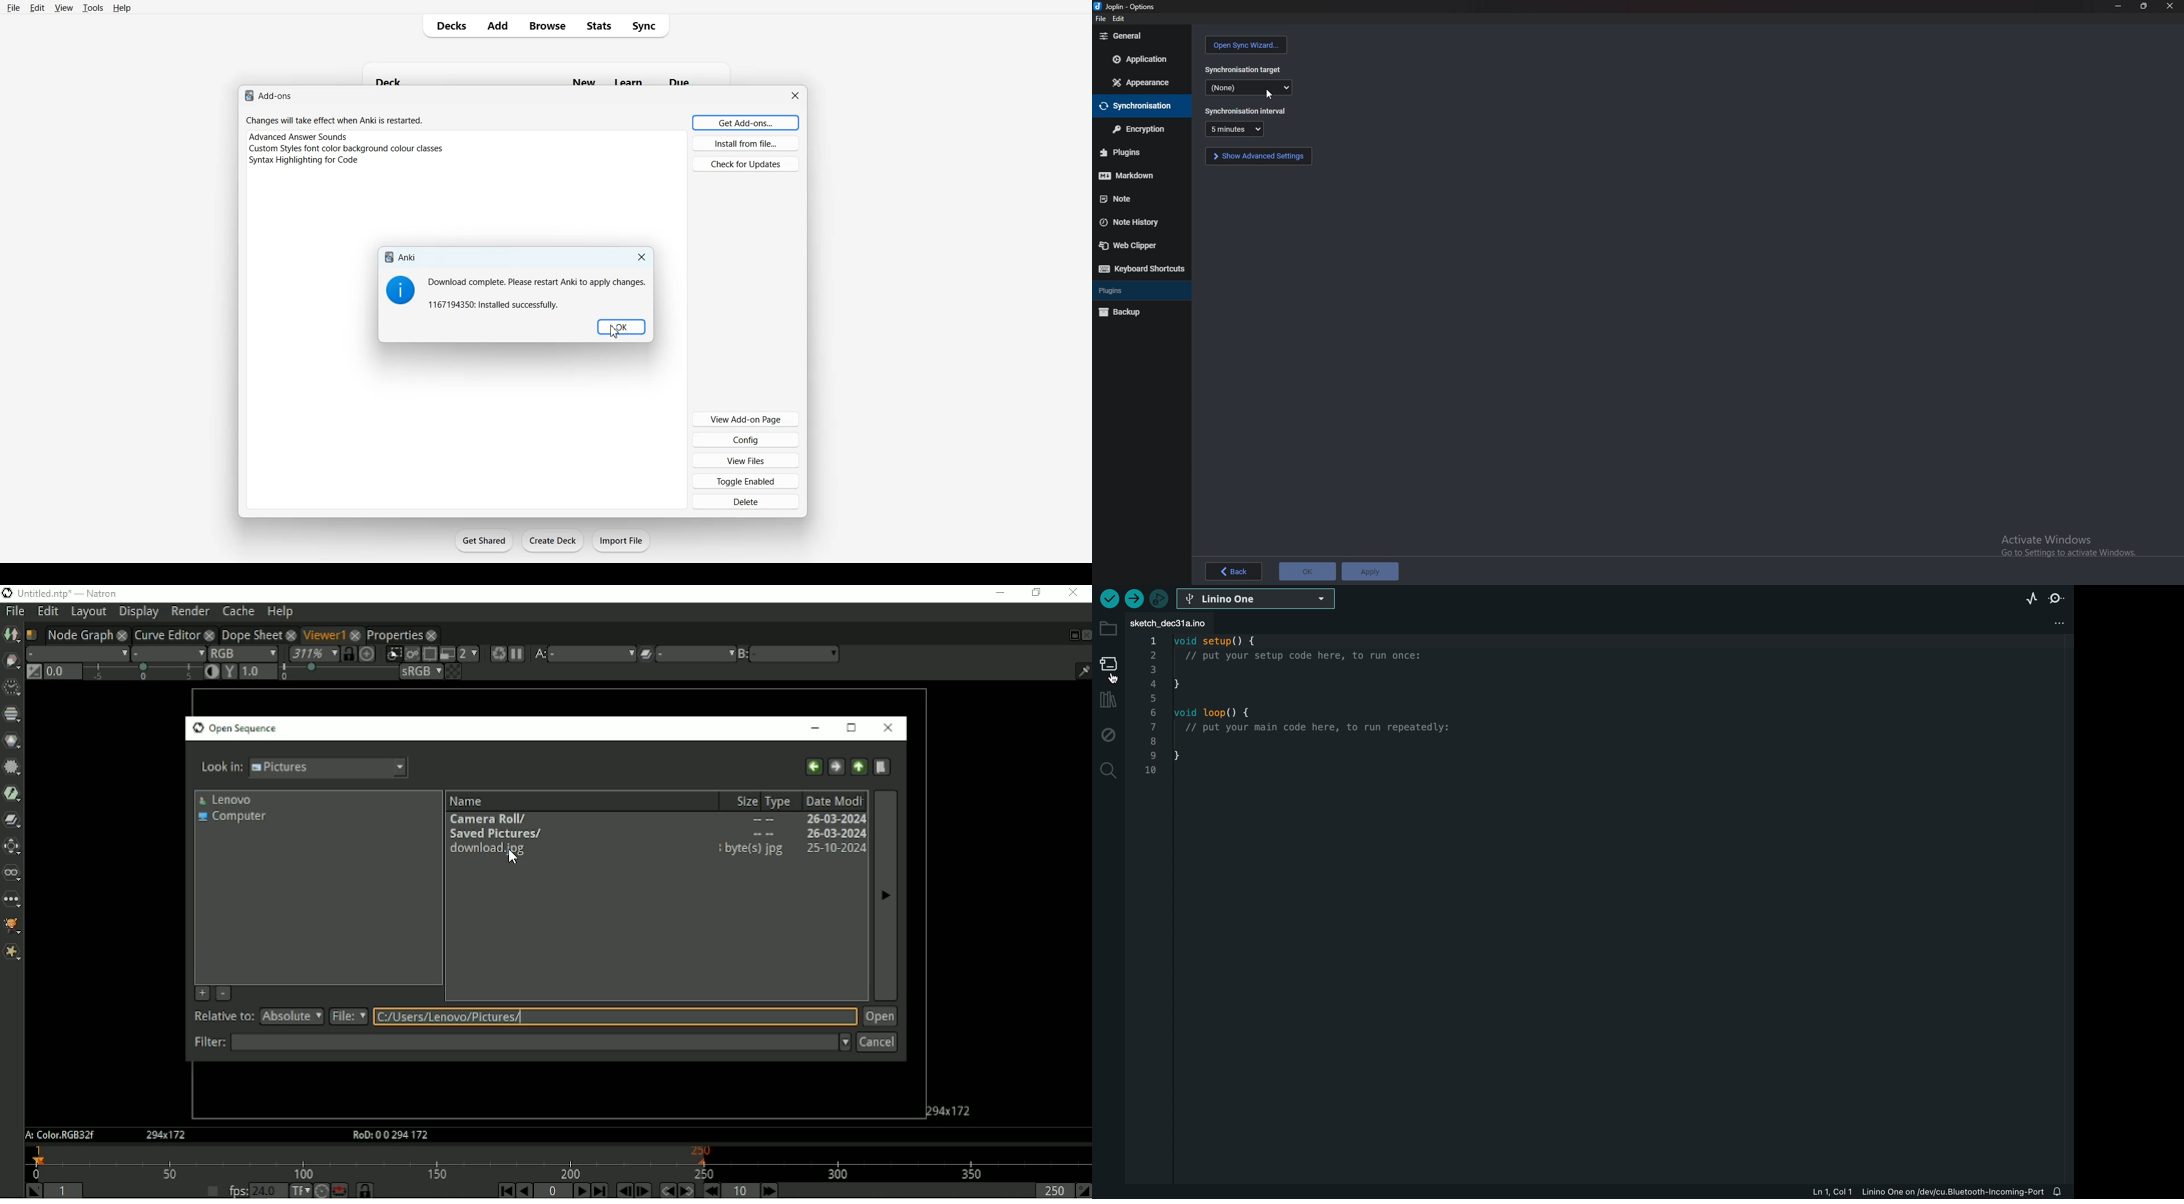 The width and height of the screenshot is (2184, 1204). What do you see at coordinates (2067, 548) in the screenshot?
I see `Activate Windows` at bounding box center [2067, 548].